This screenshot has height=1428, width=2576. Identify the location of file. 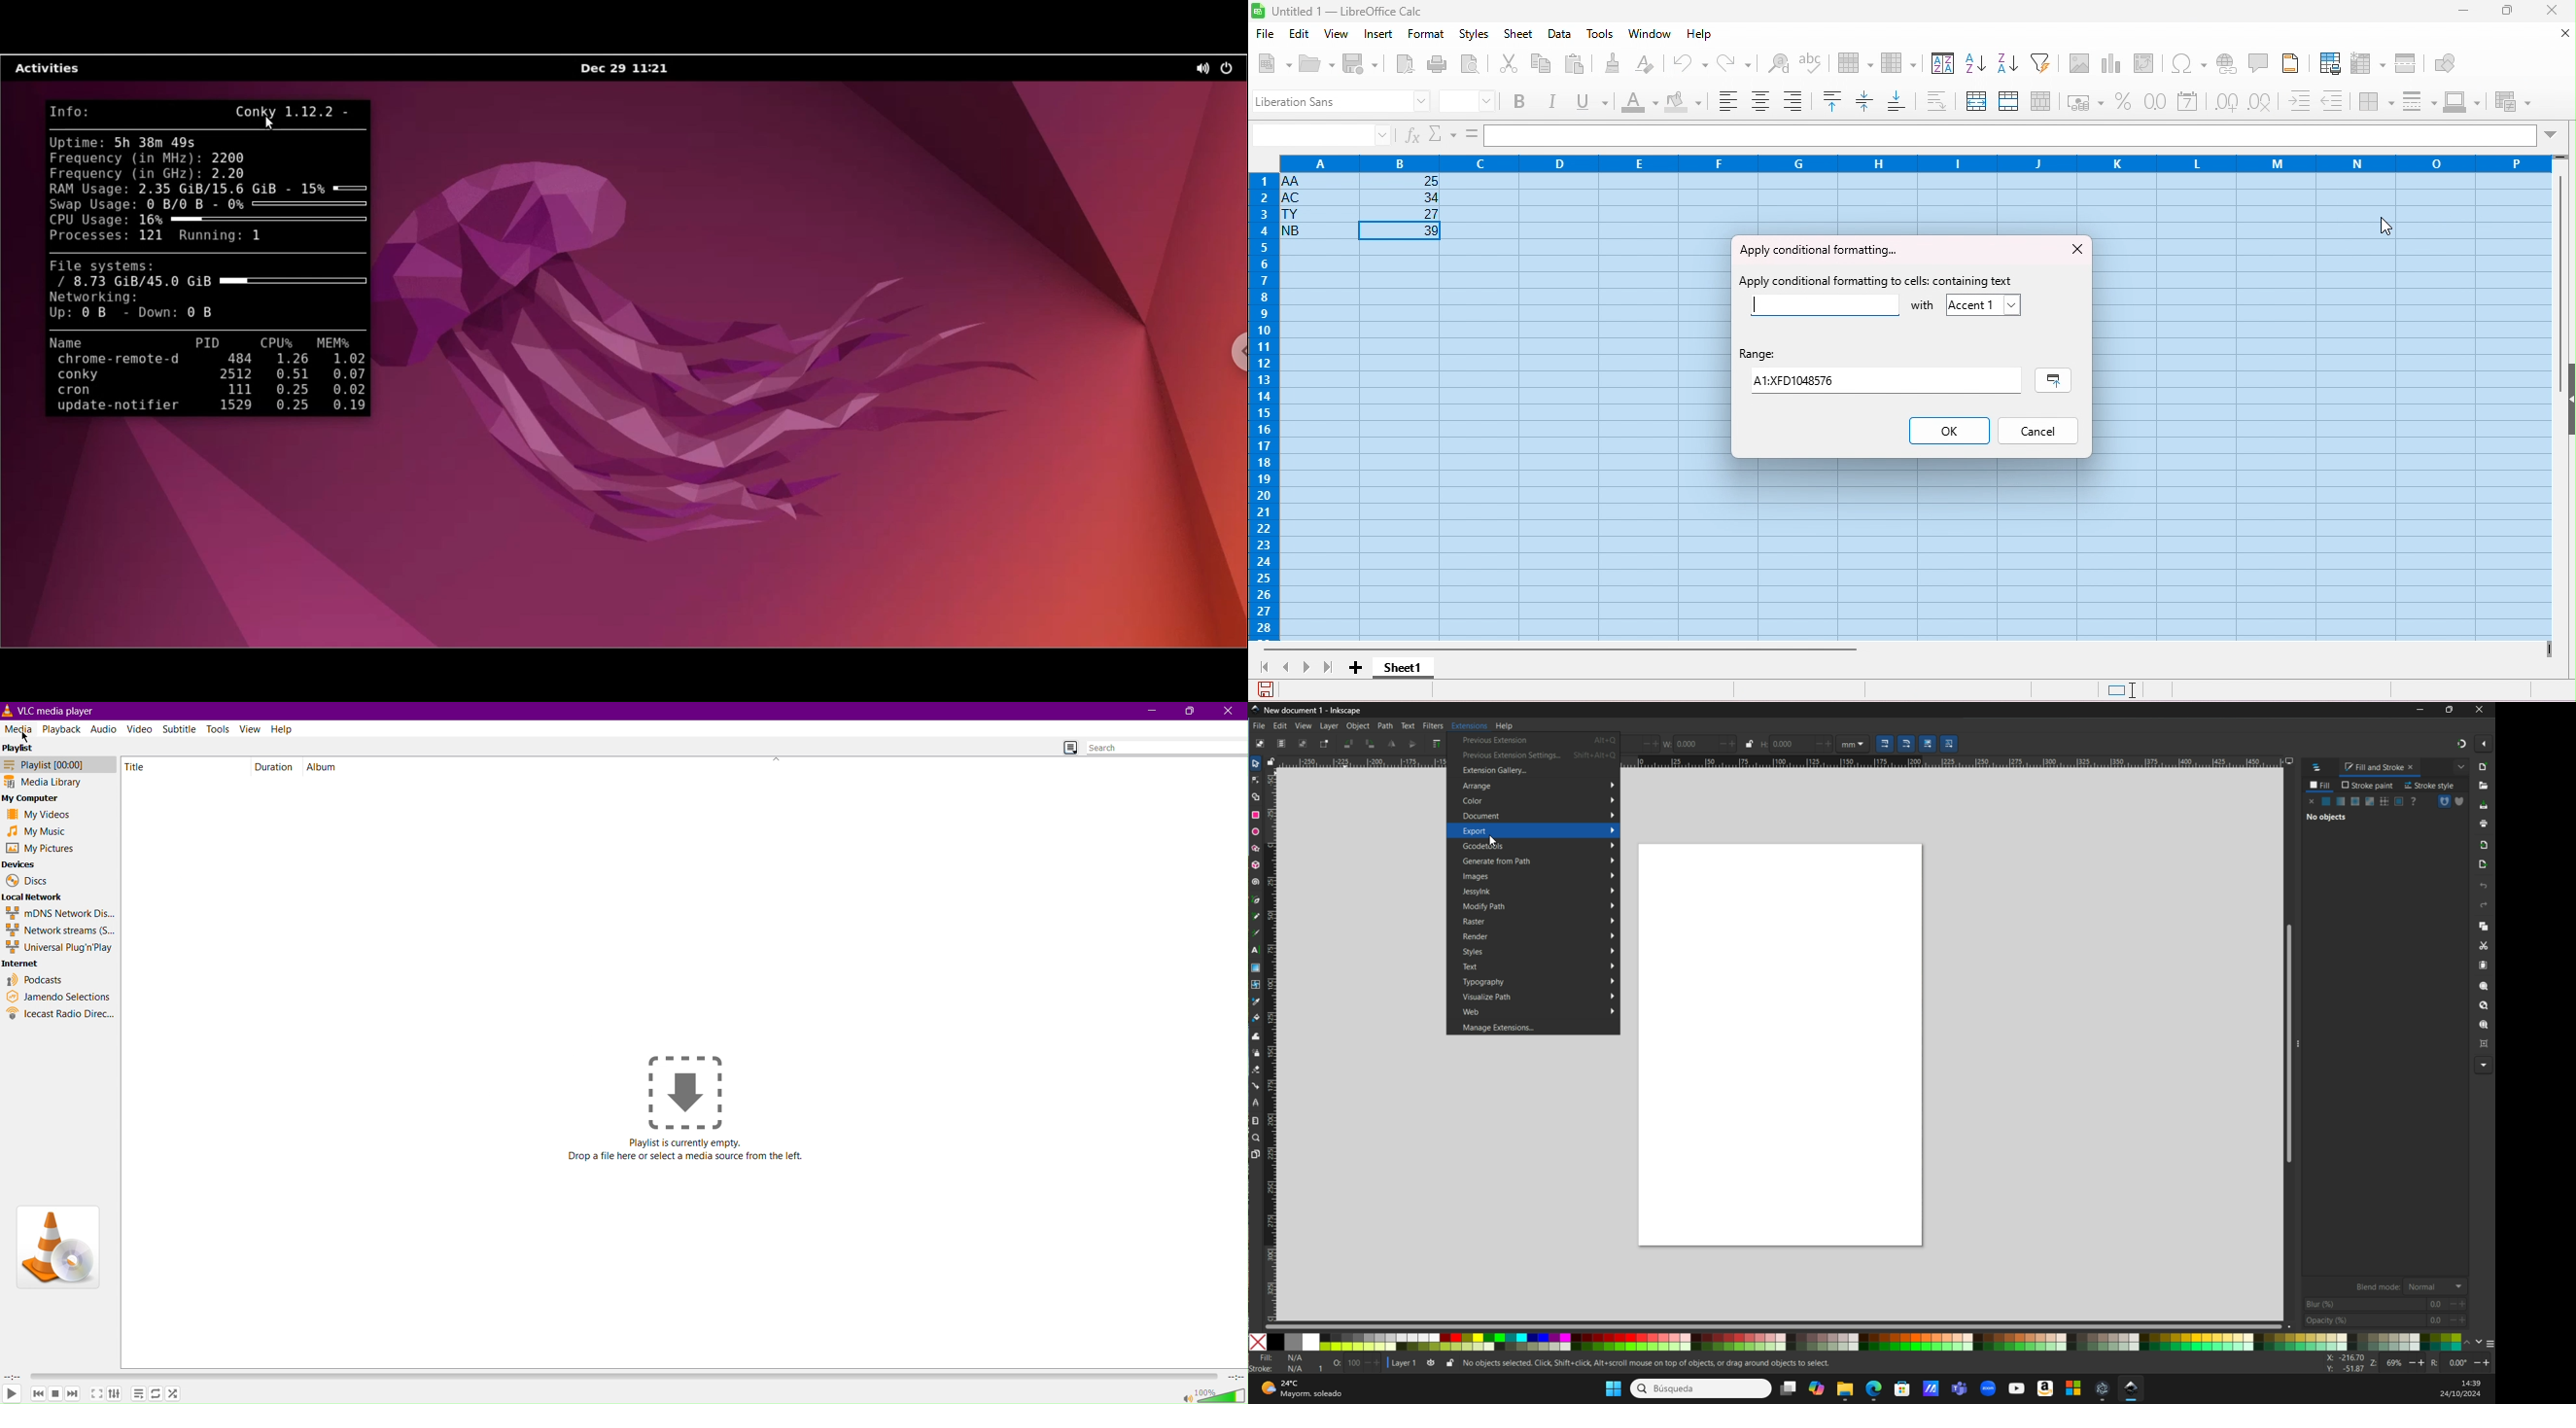
(1266, 34).